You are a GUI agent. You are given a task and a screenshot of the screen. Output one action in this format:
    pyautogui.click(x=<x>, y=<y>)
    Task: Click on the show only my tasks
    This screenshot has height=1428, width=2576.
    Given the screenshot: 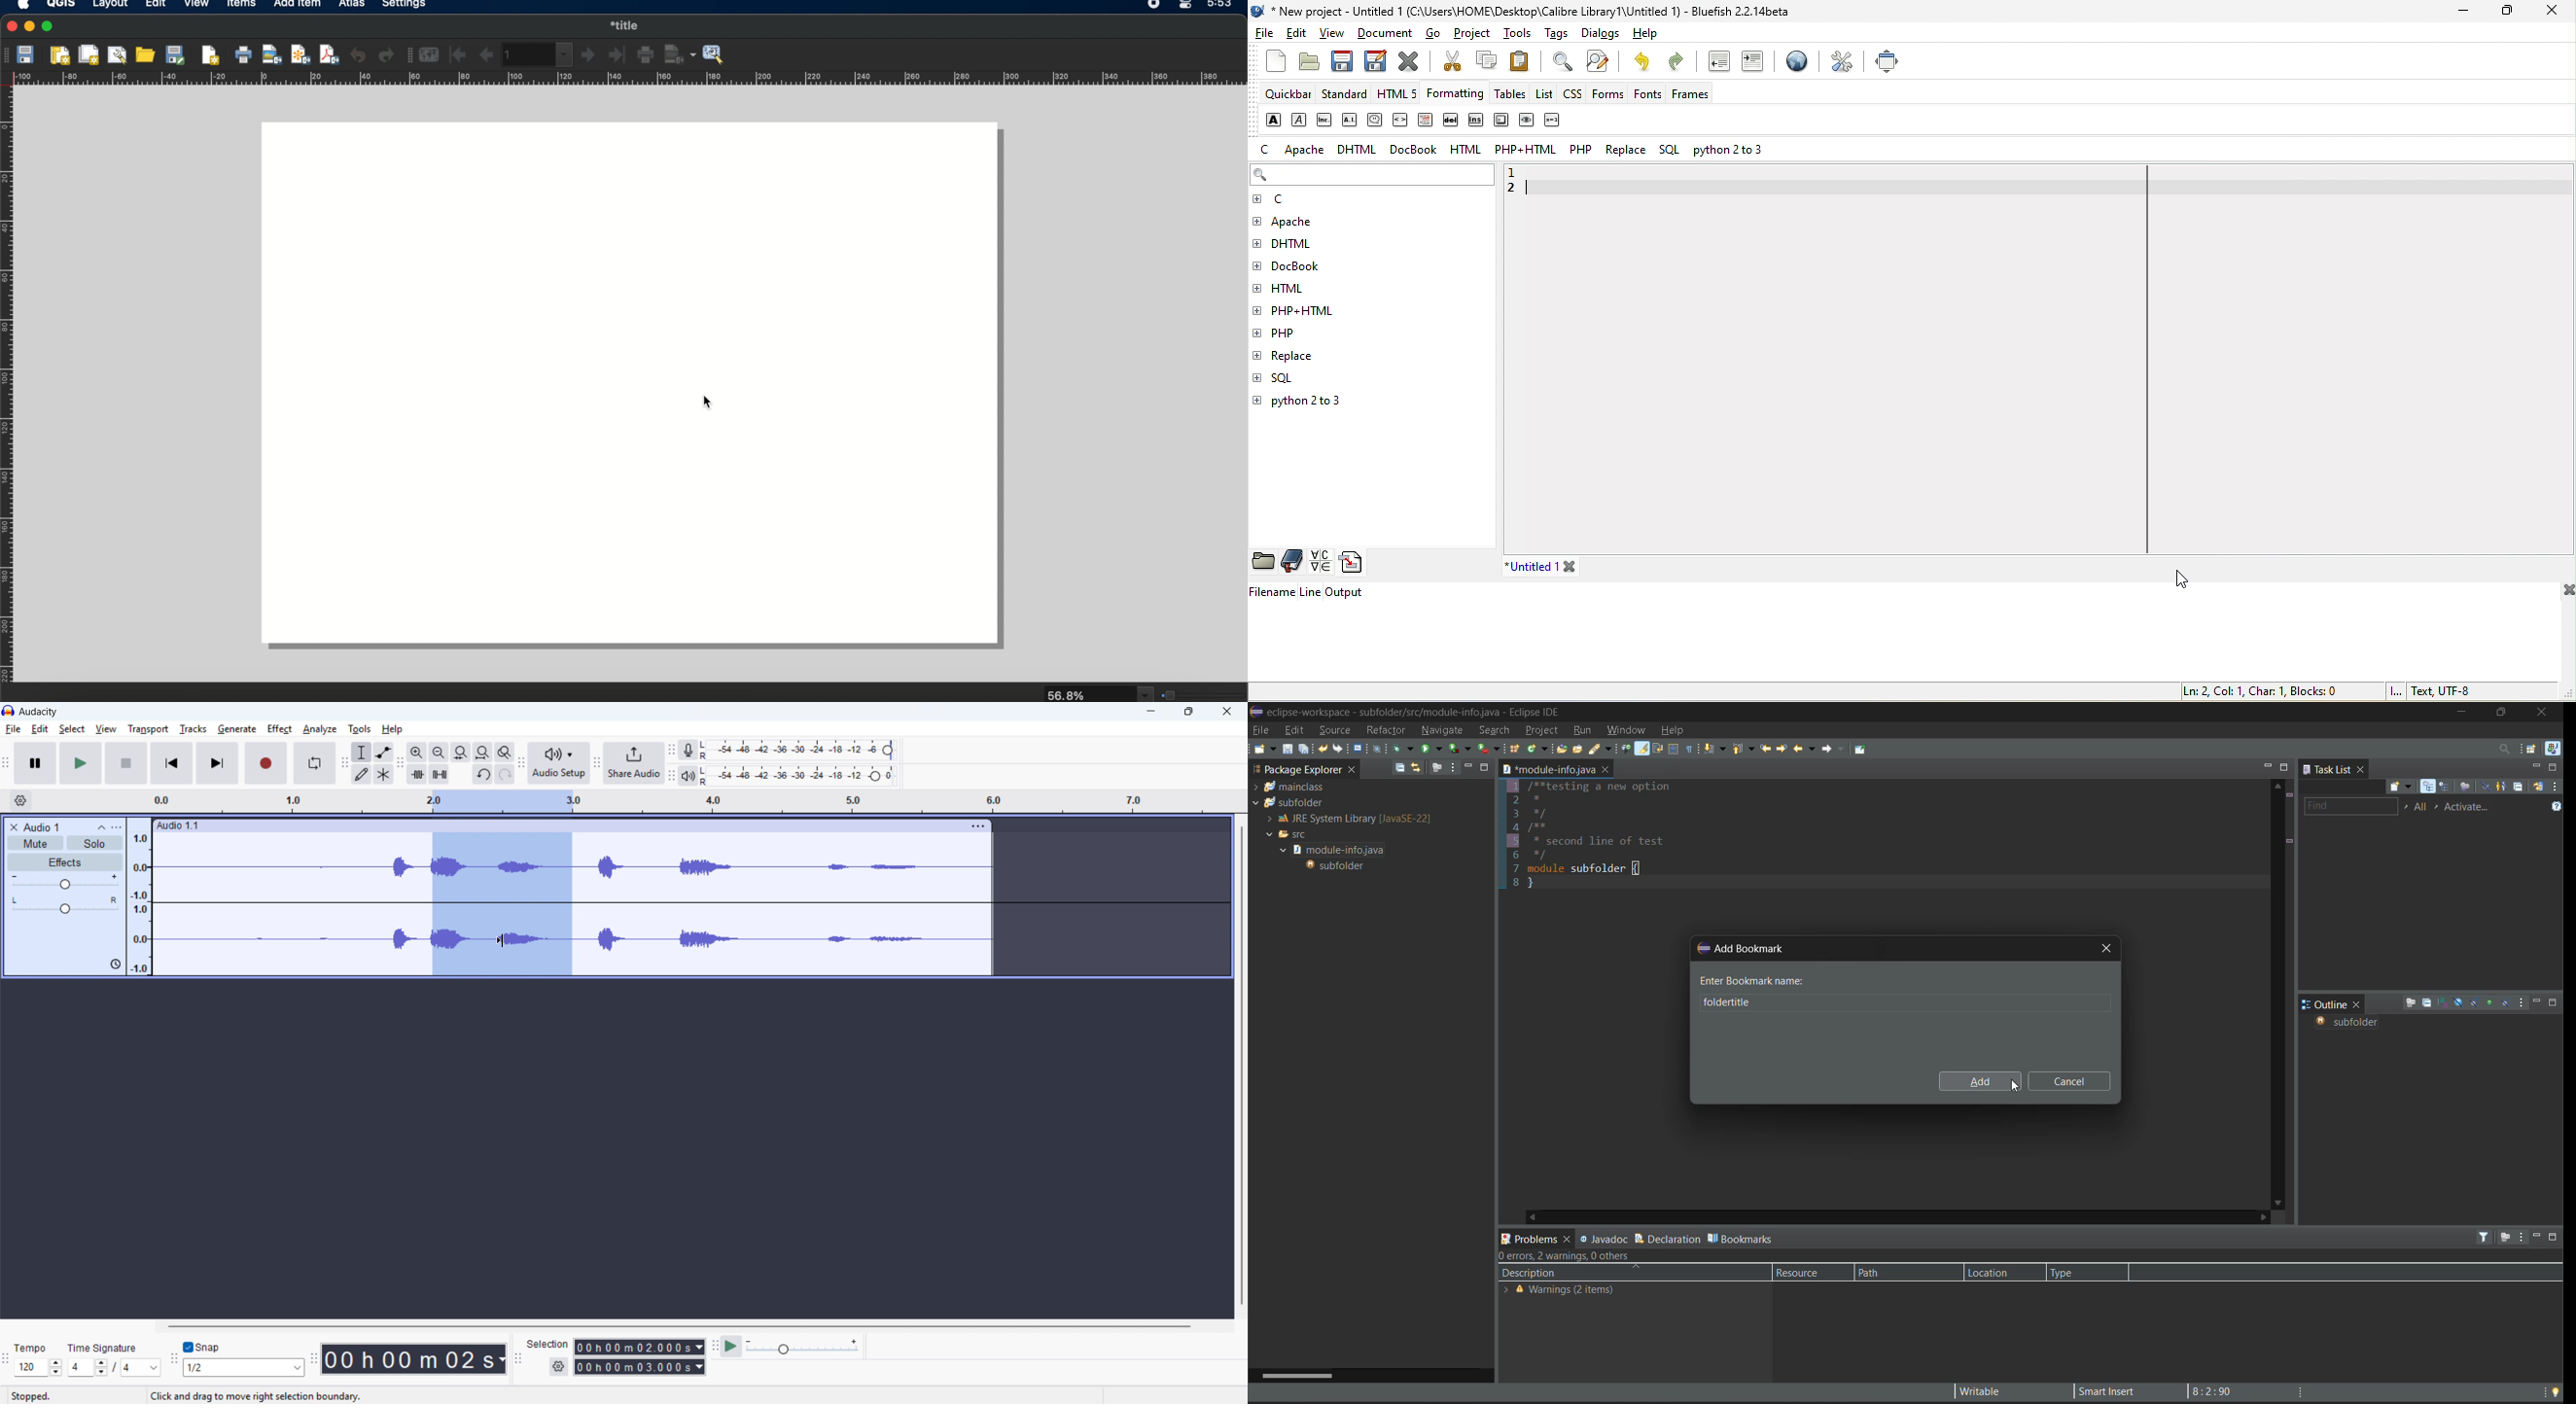 What is the action you would take?
    pyautogui.click(x=2503, y=786)
    